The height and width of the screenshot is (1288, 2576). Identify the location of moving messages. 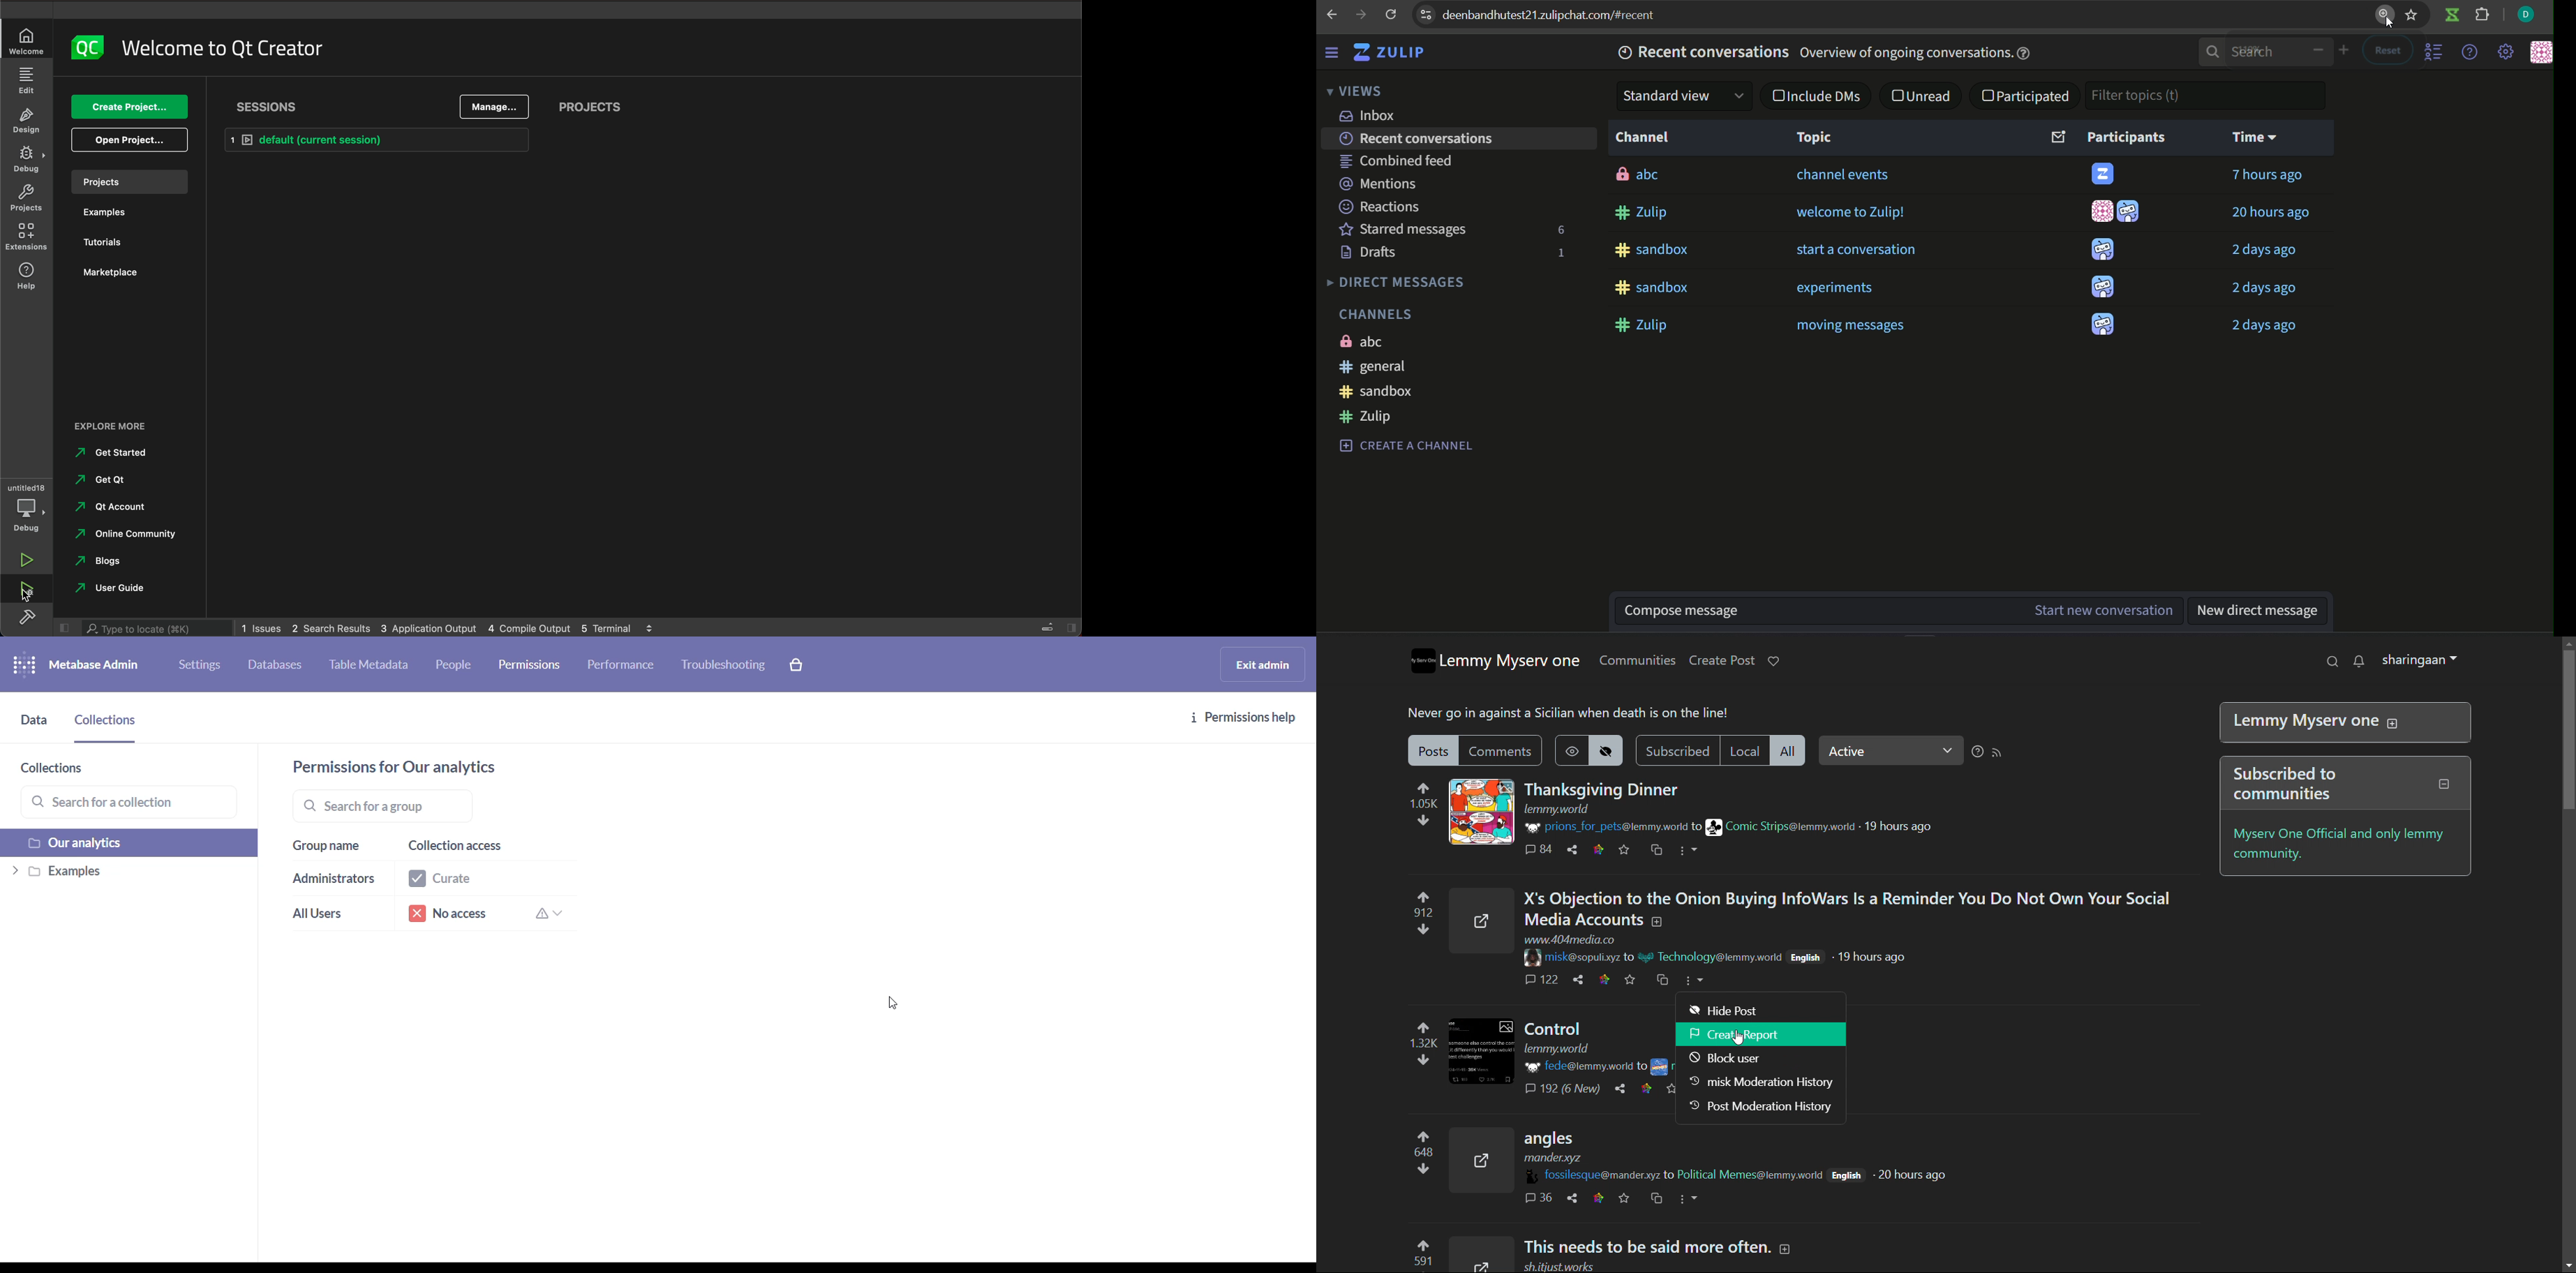
(1852, 325).